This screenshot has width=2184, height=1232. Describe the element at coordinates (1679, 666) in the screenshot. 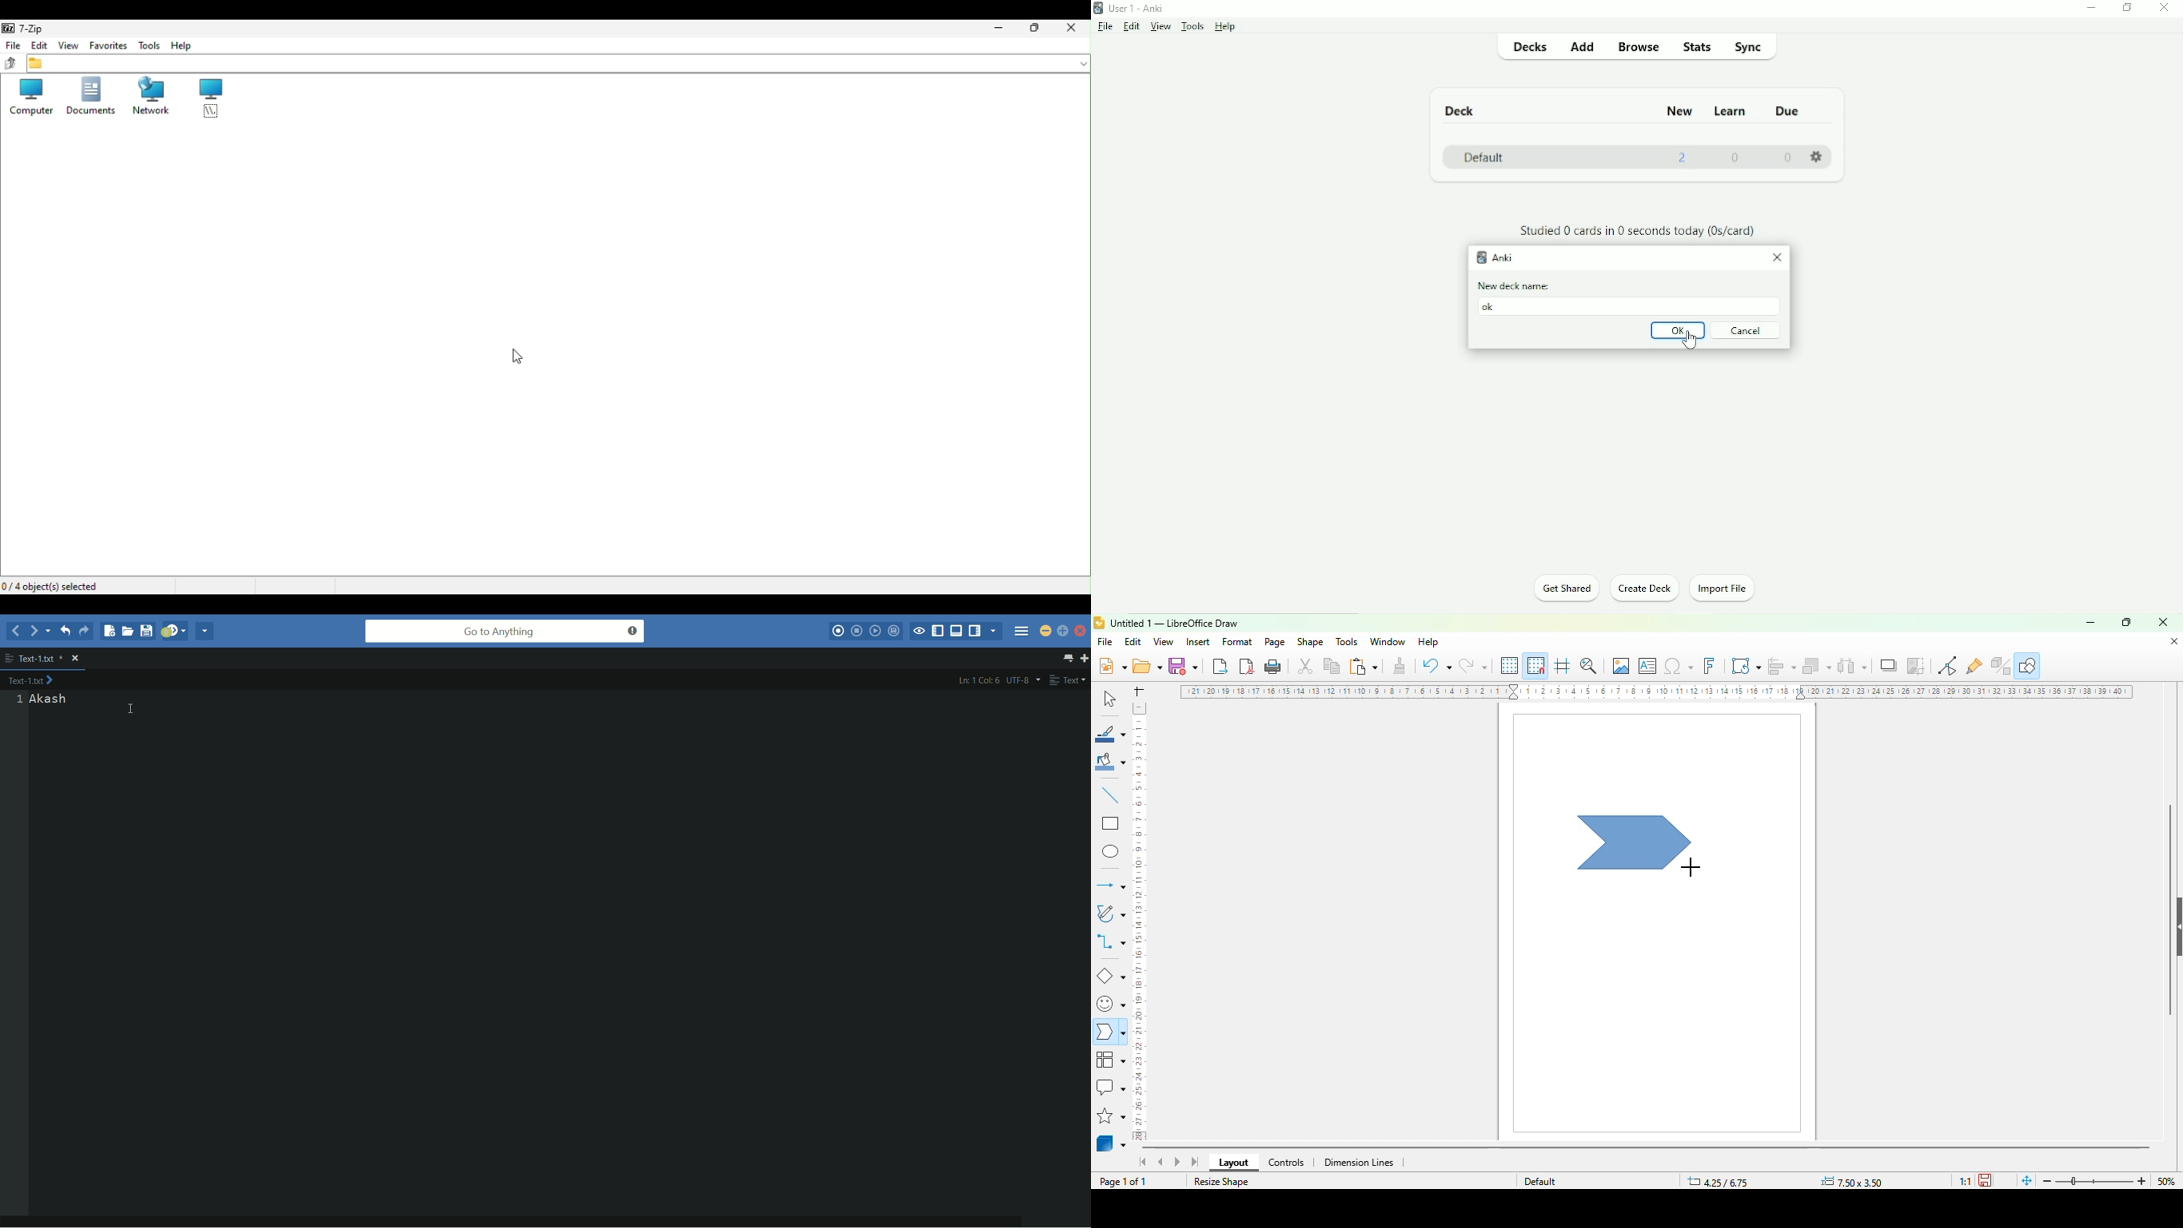

I see `insert special characters` at that location.